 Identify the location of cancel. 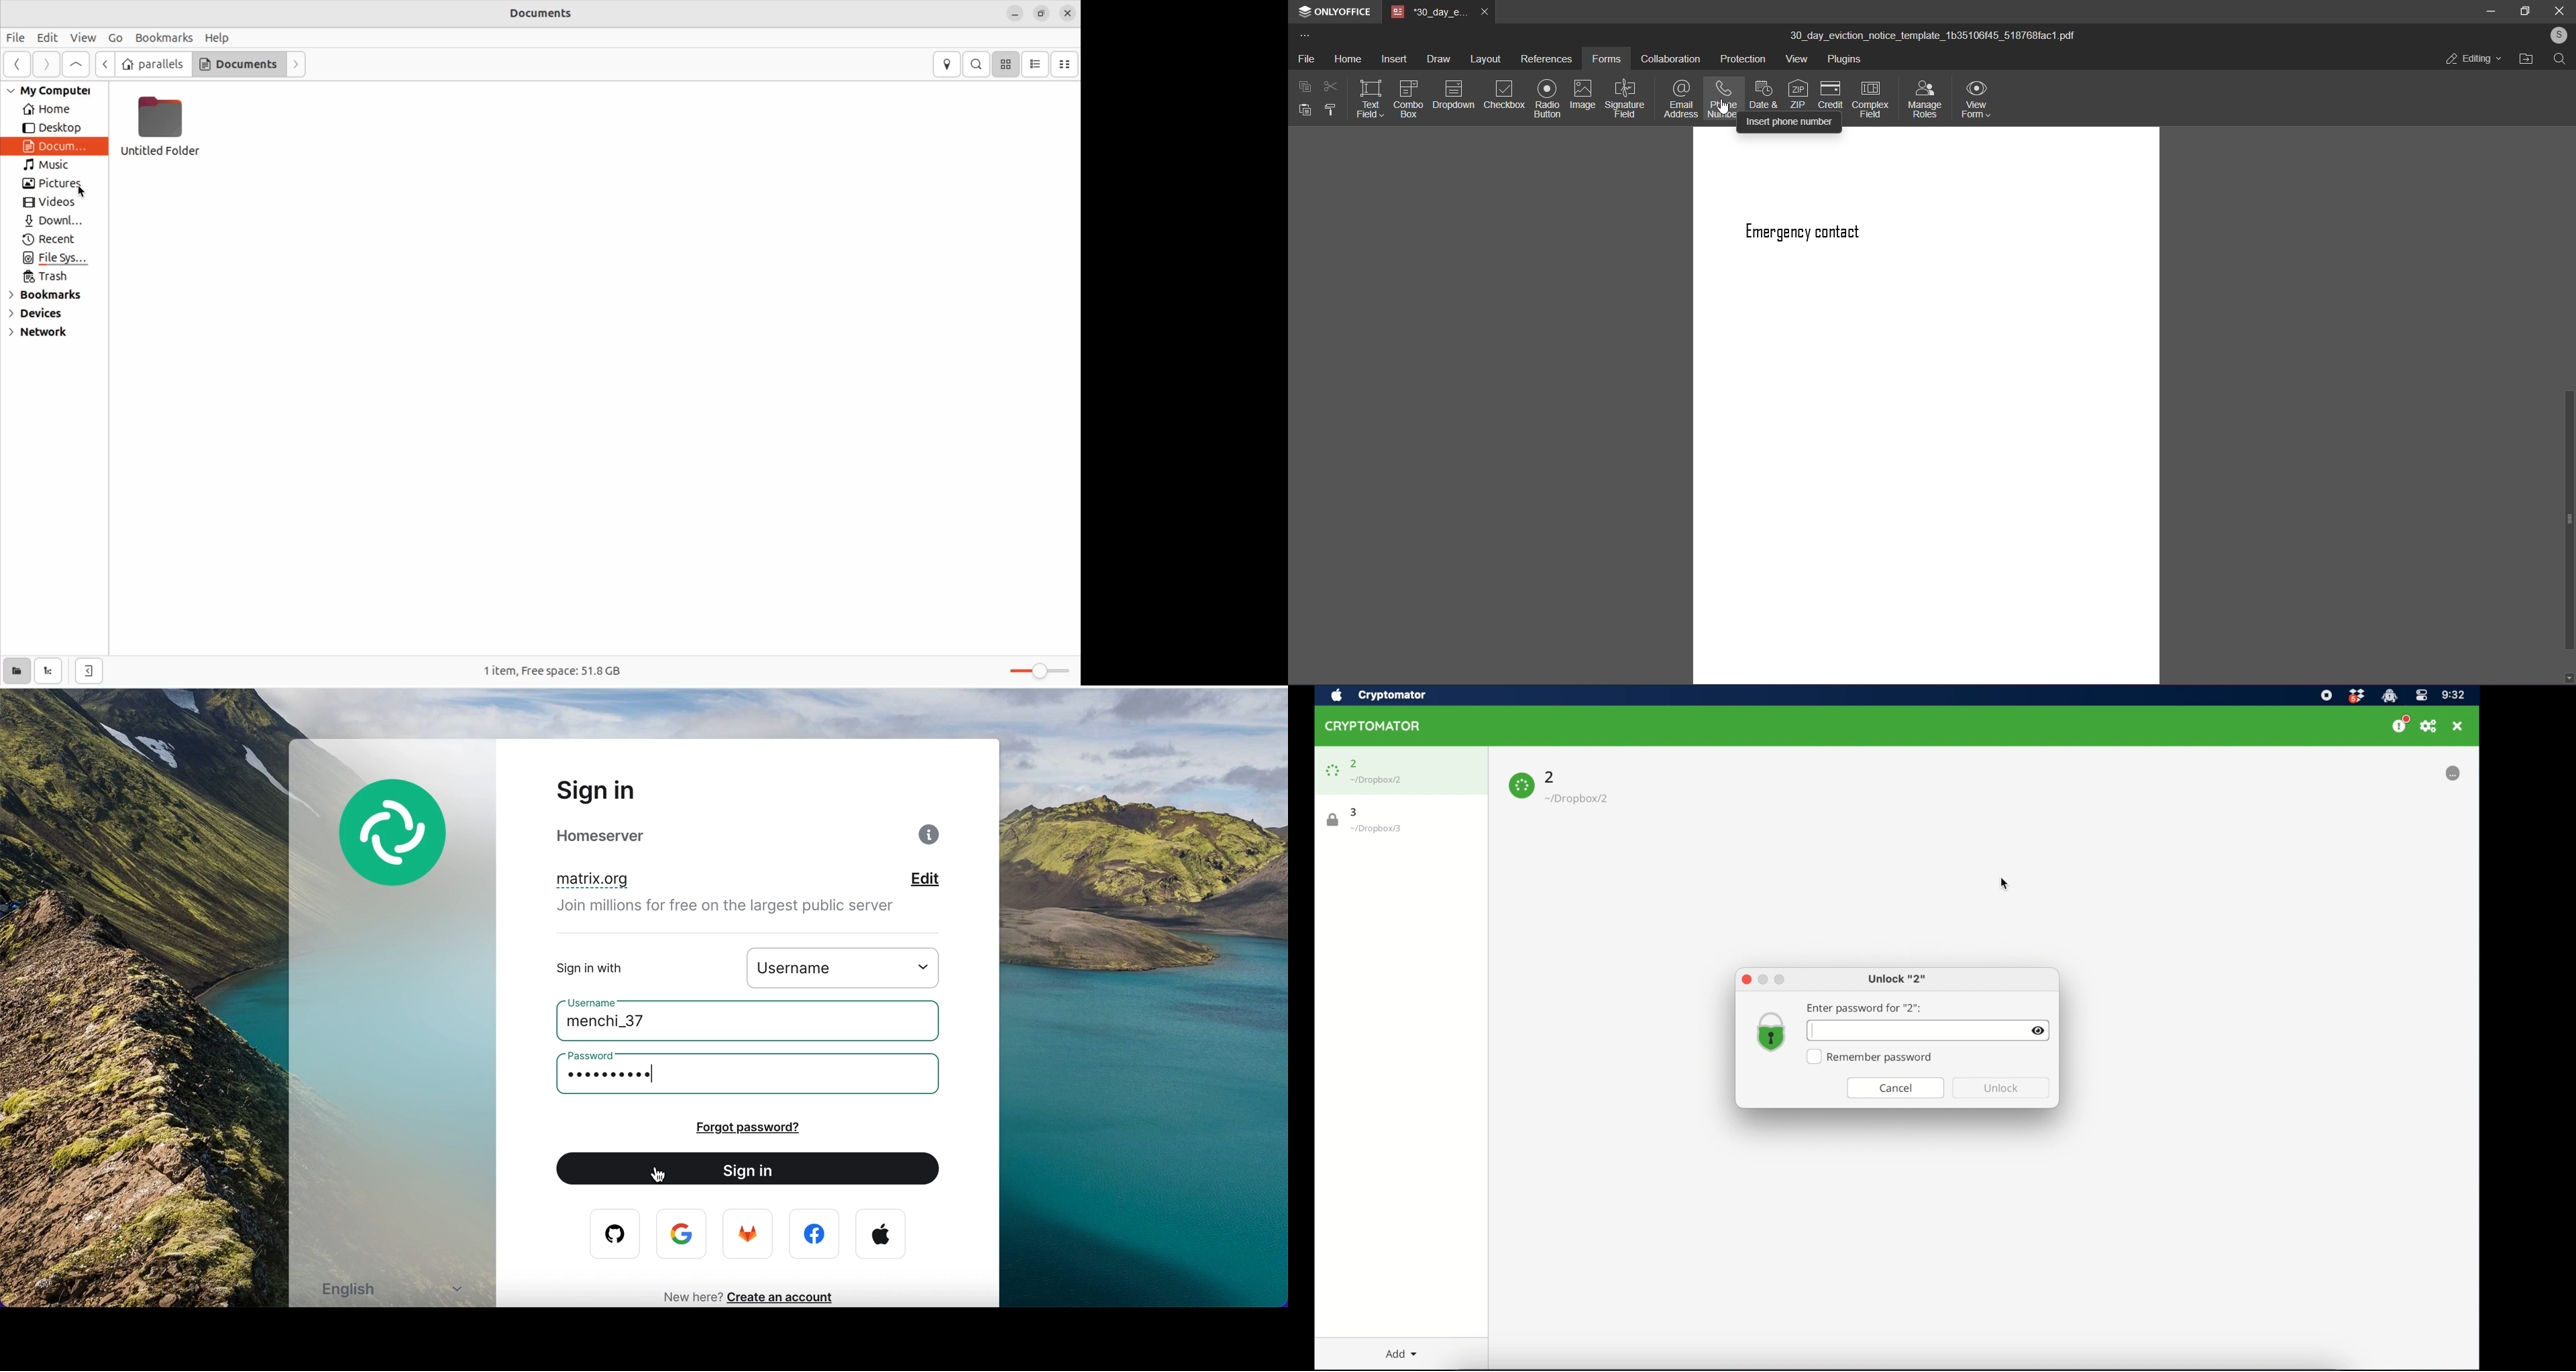
(1896, 1089).